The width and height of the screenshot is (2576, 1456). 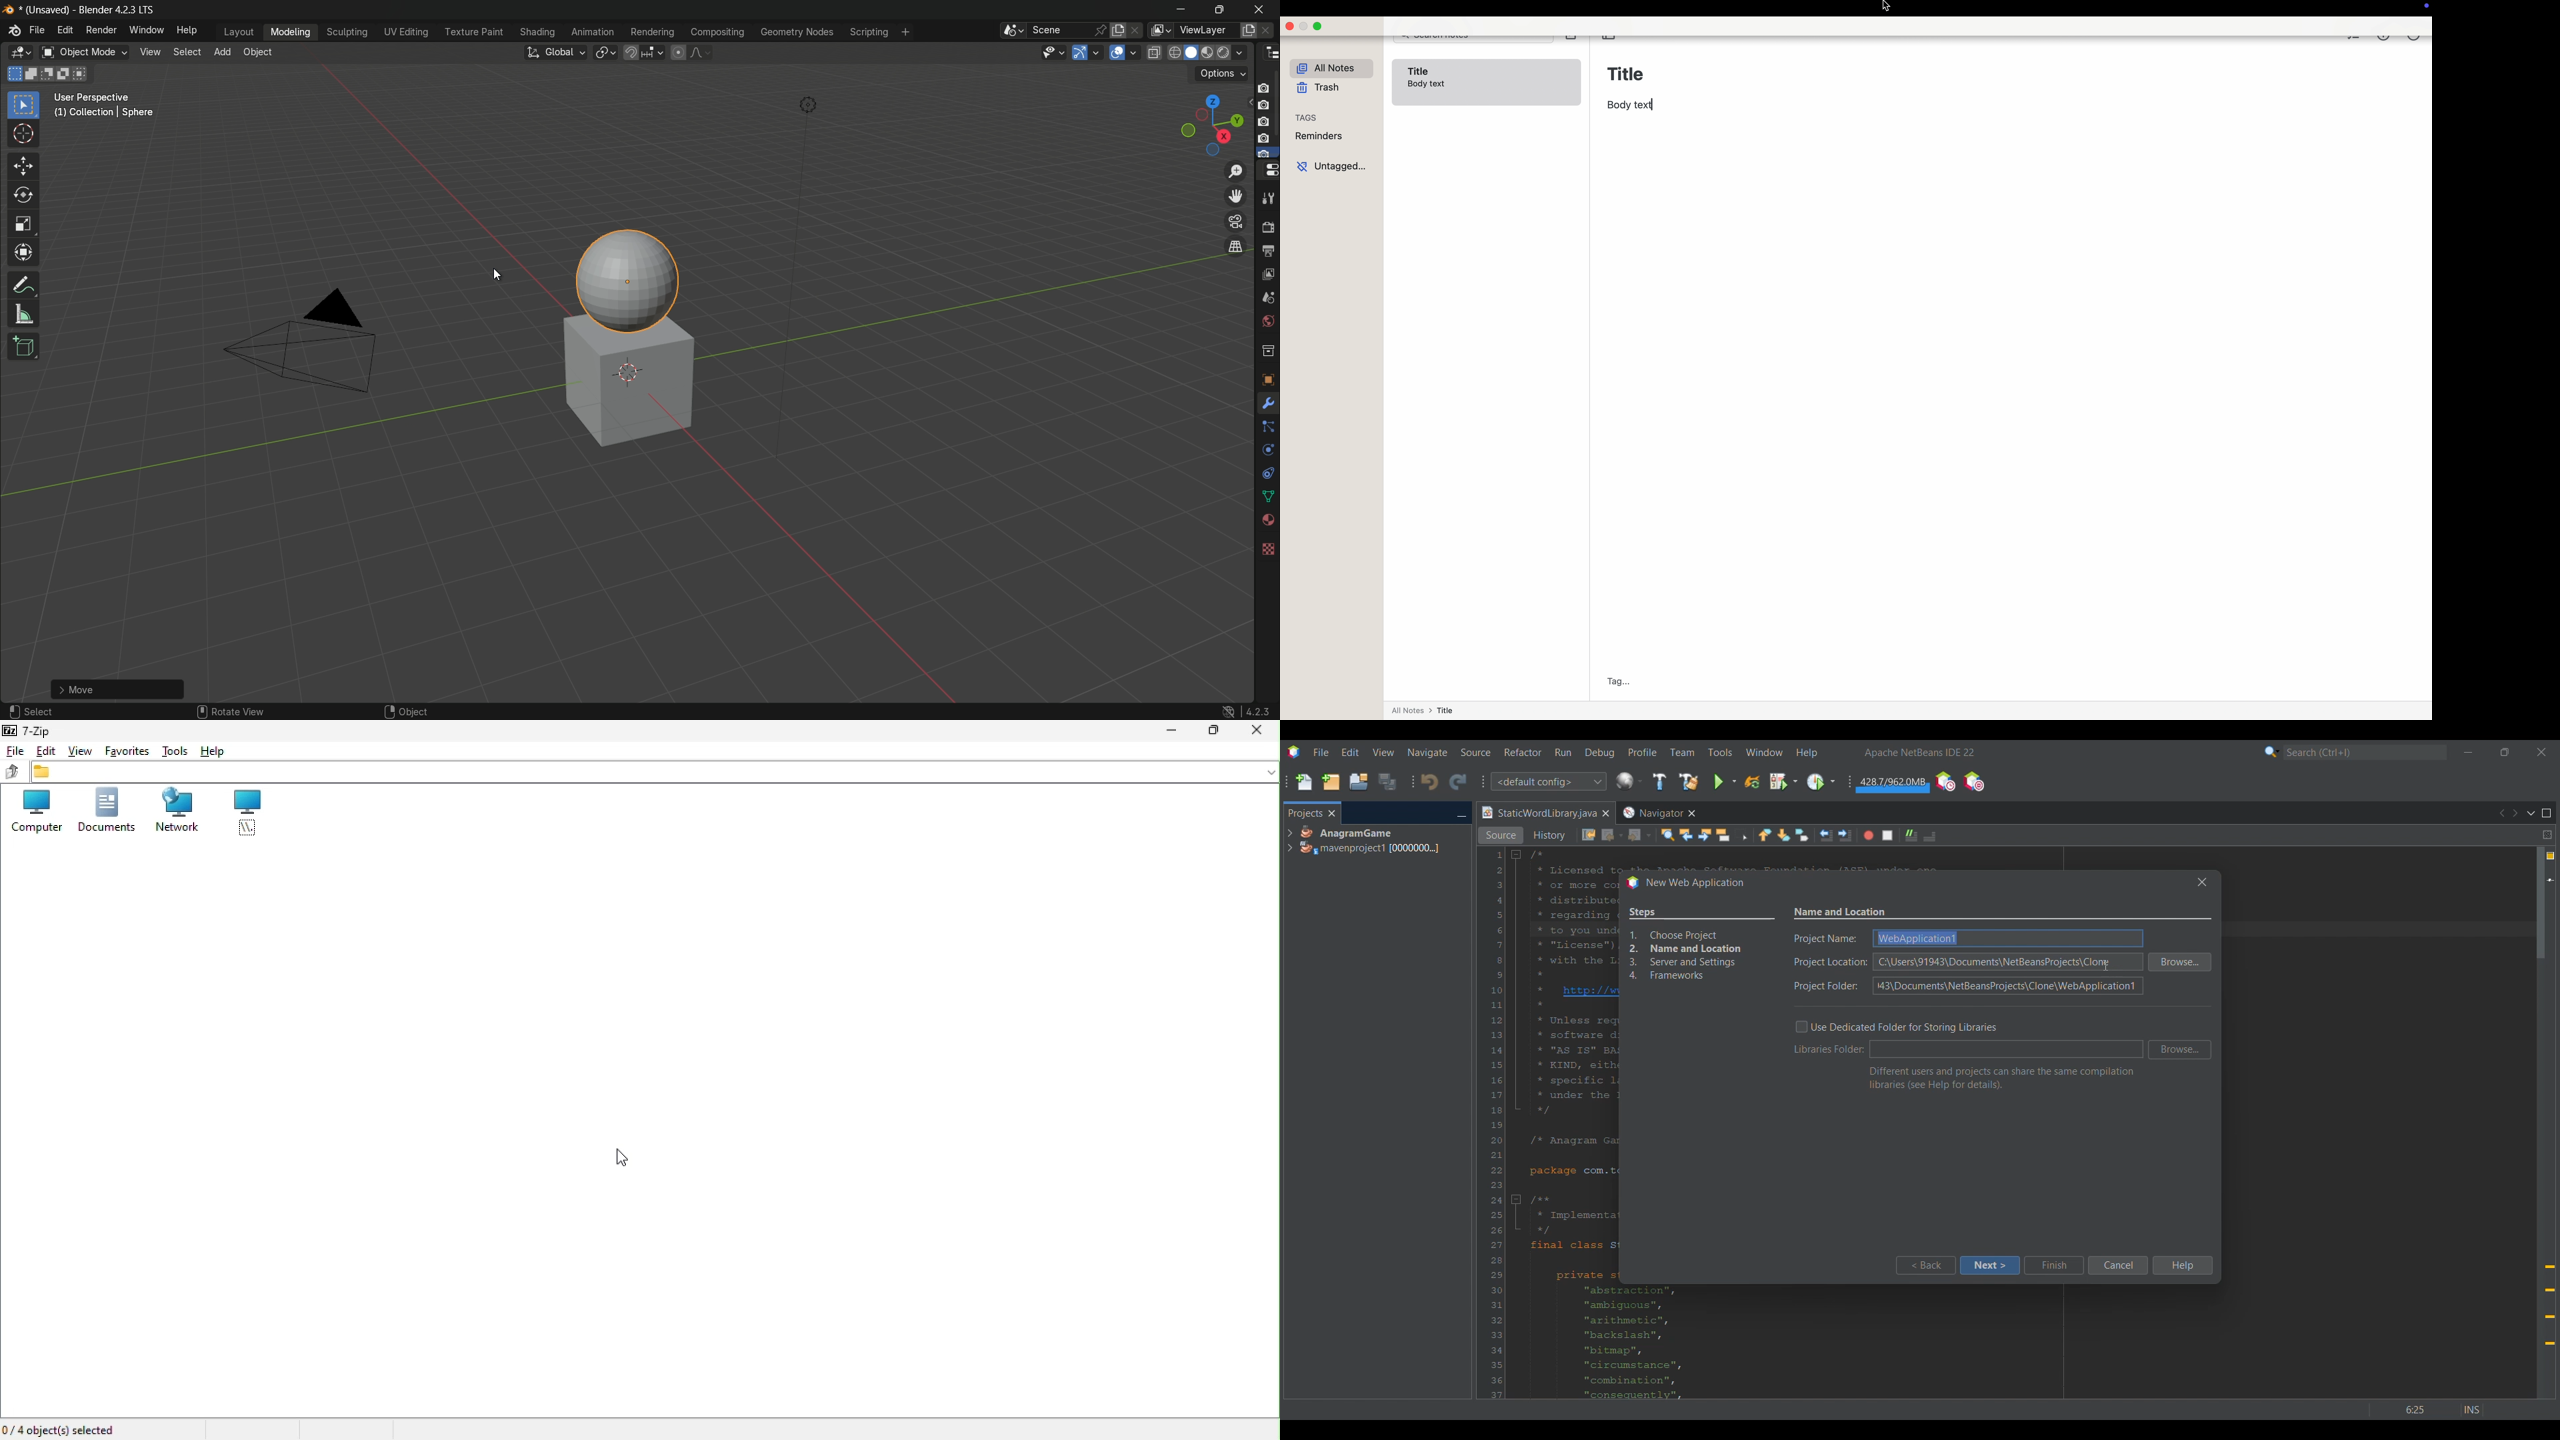 What do you see at coordinates (1267, 225) in the screenshot?
I see `render` at bounding box center [1267, 225].